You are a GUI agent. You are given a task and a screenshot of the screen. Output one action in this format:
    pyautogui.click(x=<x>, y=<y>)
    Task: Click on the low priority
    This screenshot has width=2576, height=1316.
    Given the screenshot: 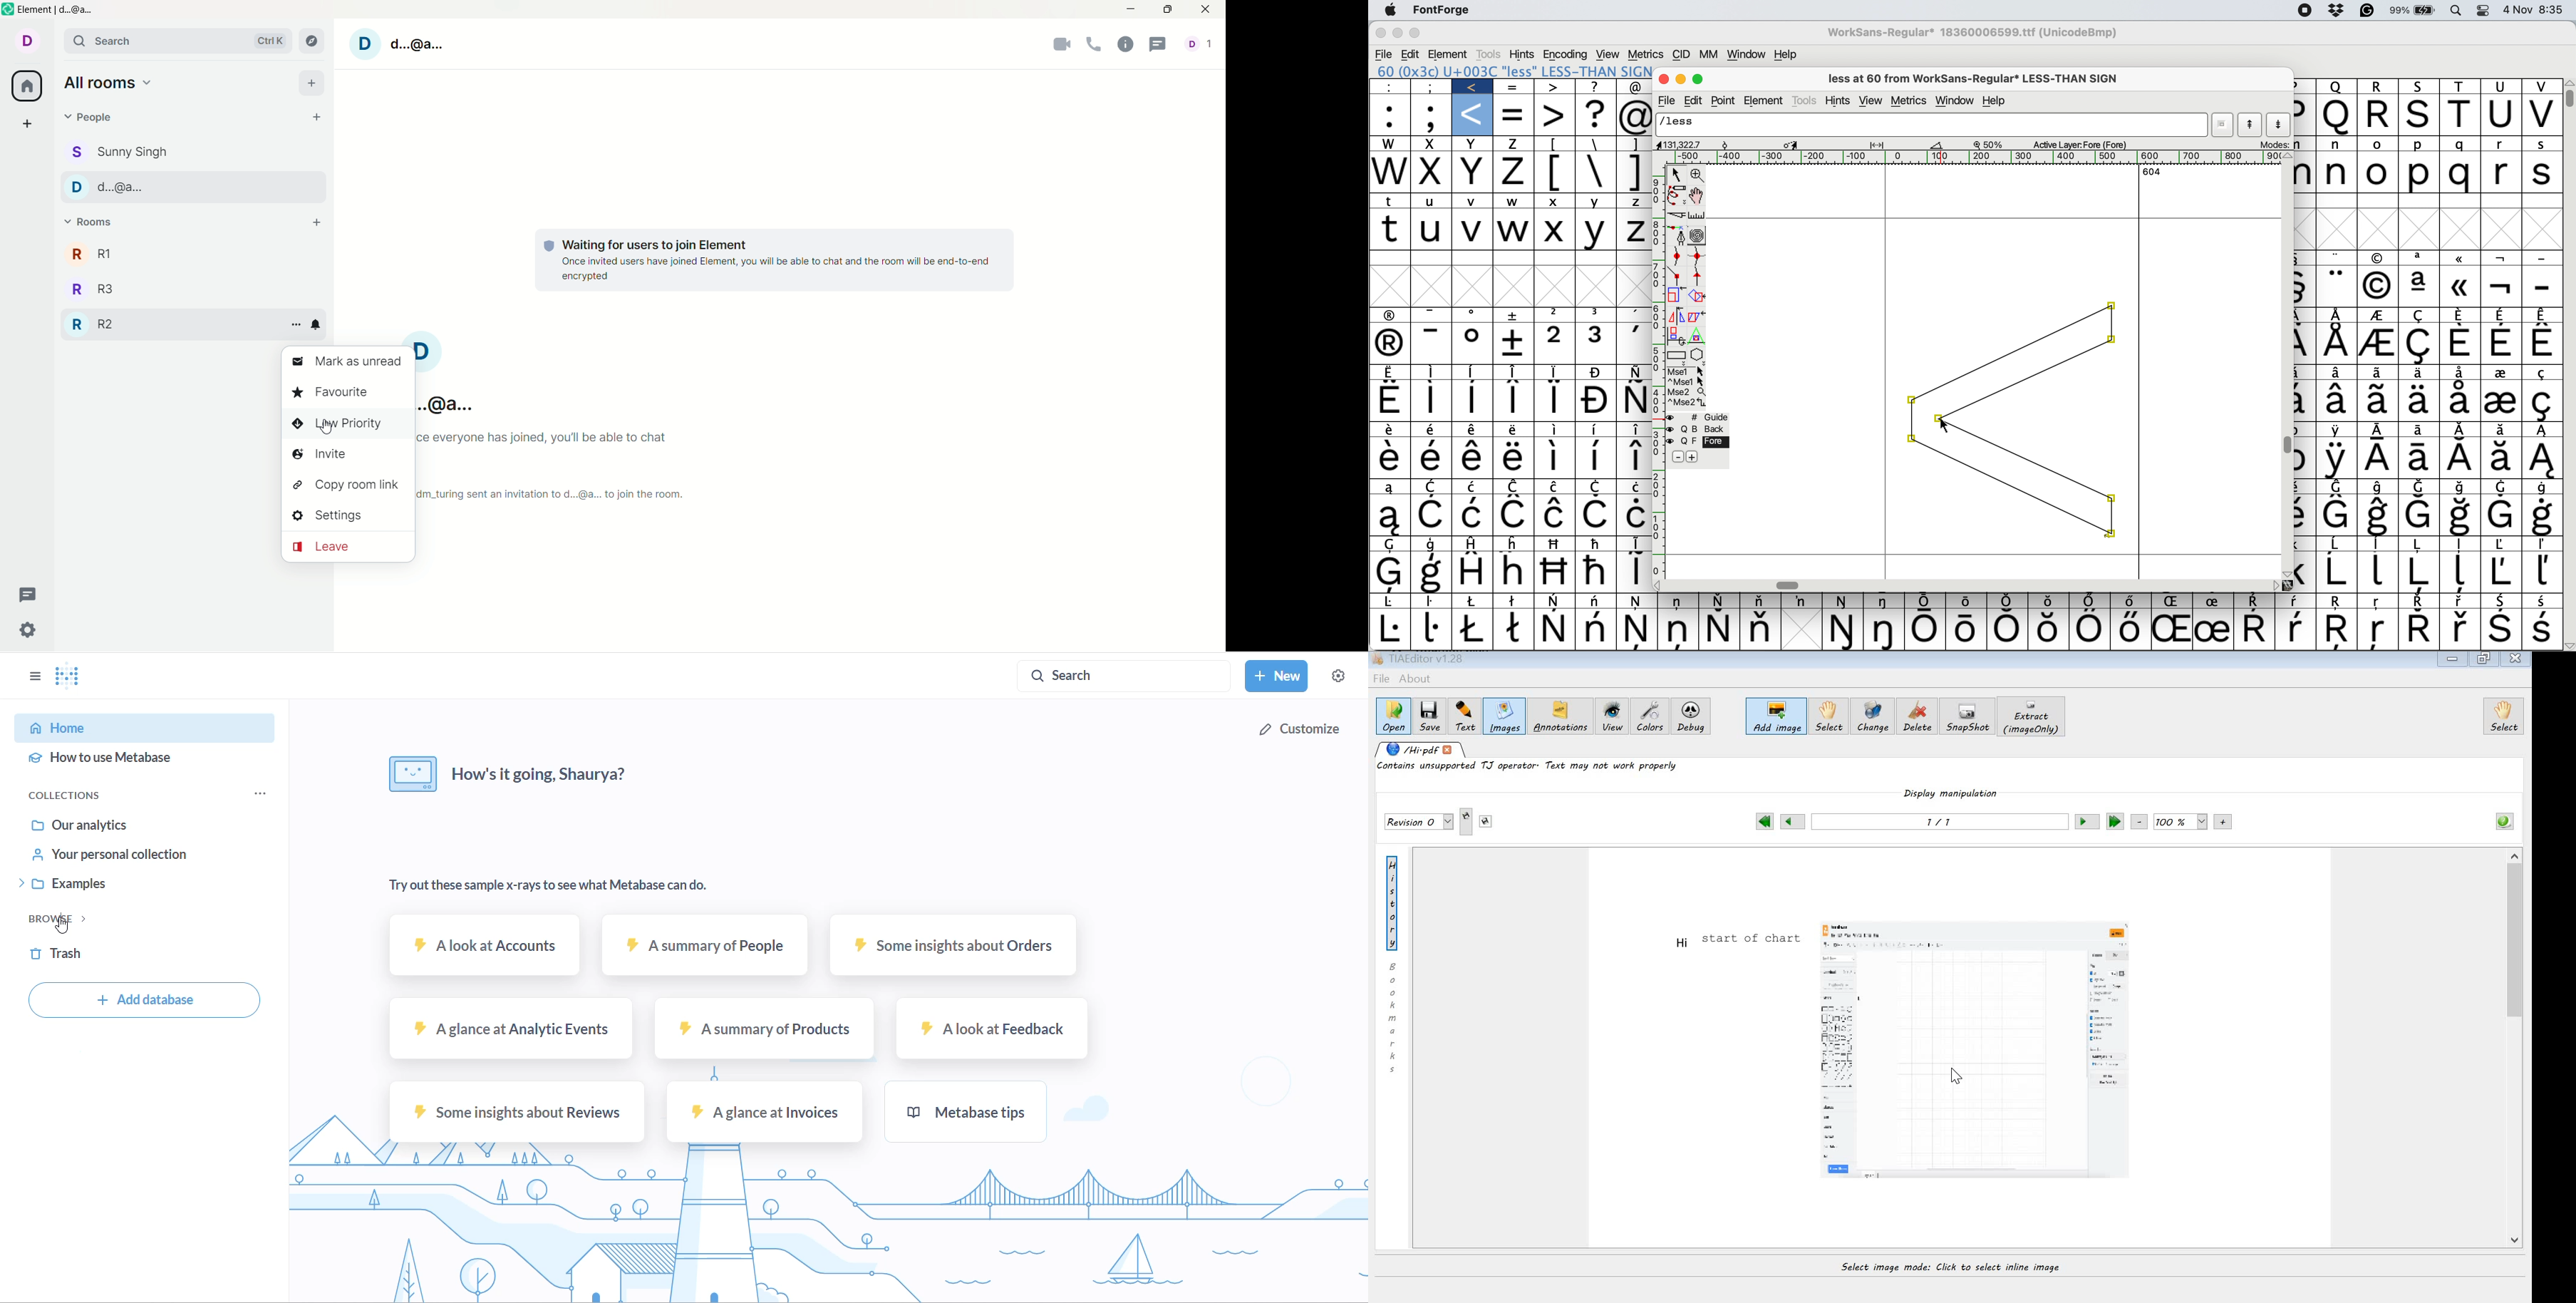 What is the action you would take?
    pyautogui.click(x=338, y=425)
    